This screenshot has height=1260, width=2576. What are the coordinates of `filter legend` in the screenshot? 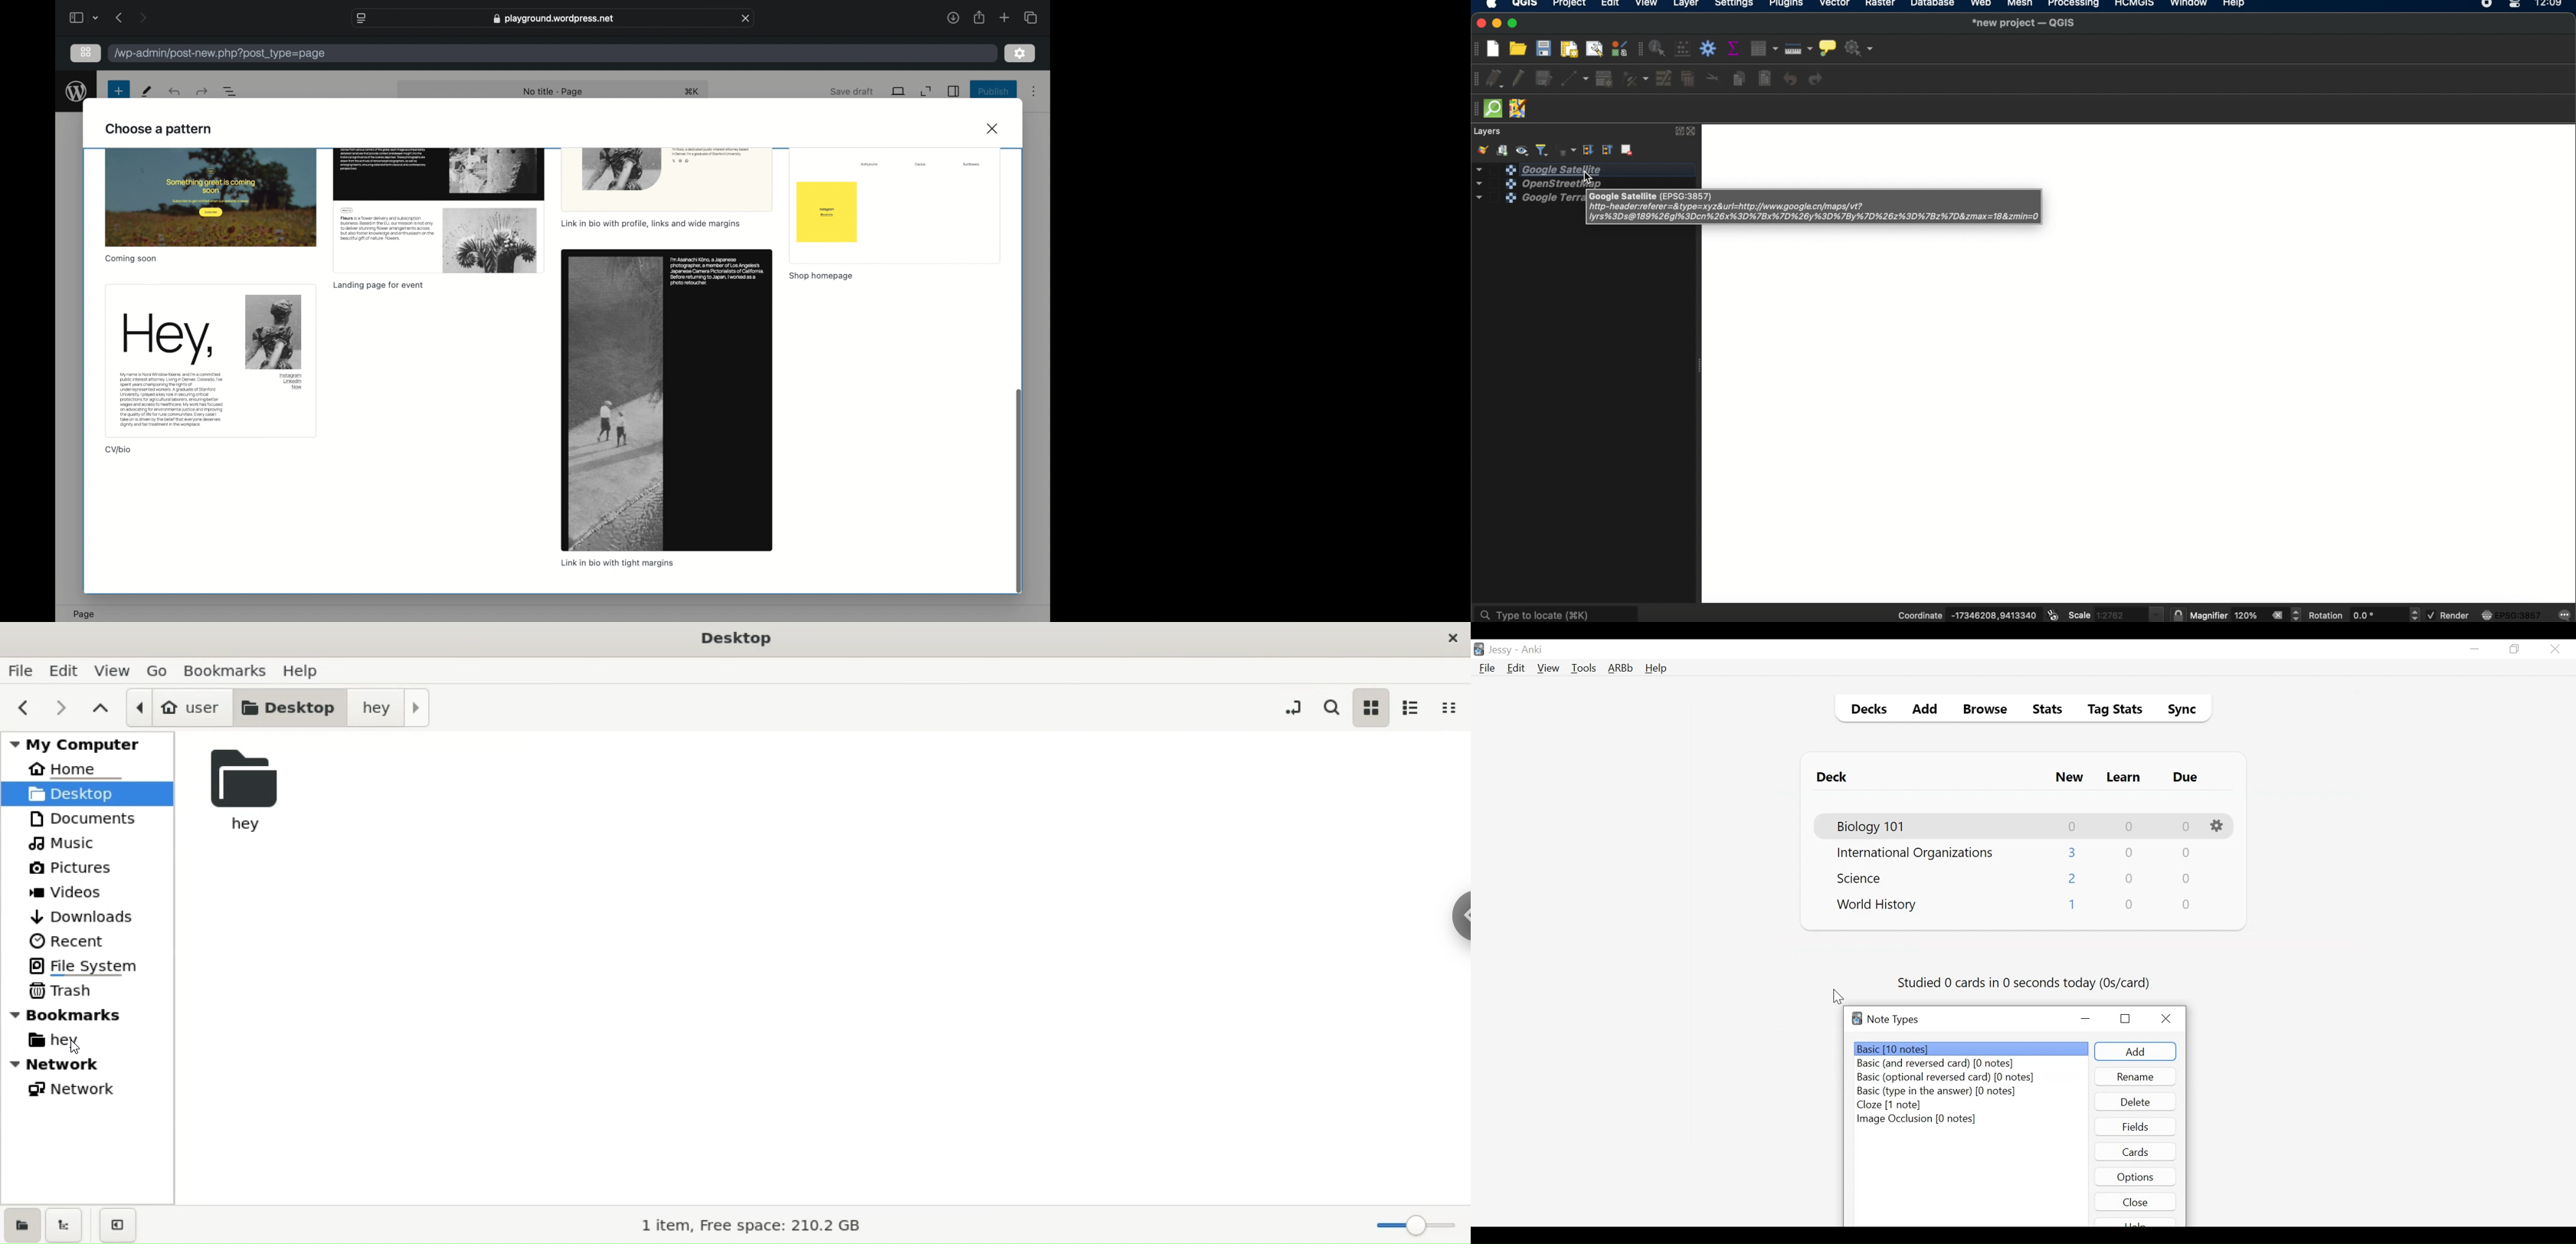 It's located at (1543, 149).